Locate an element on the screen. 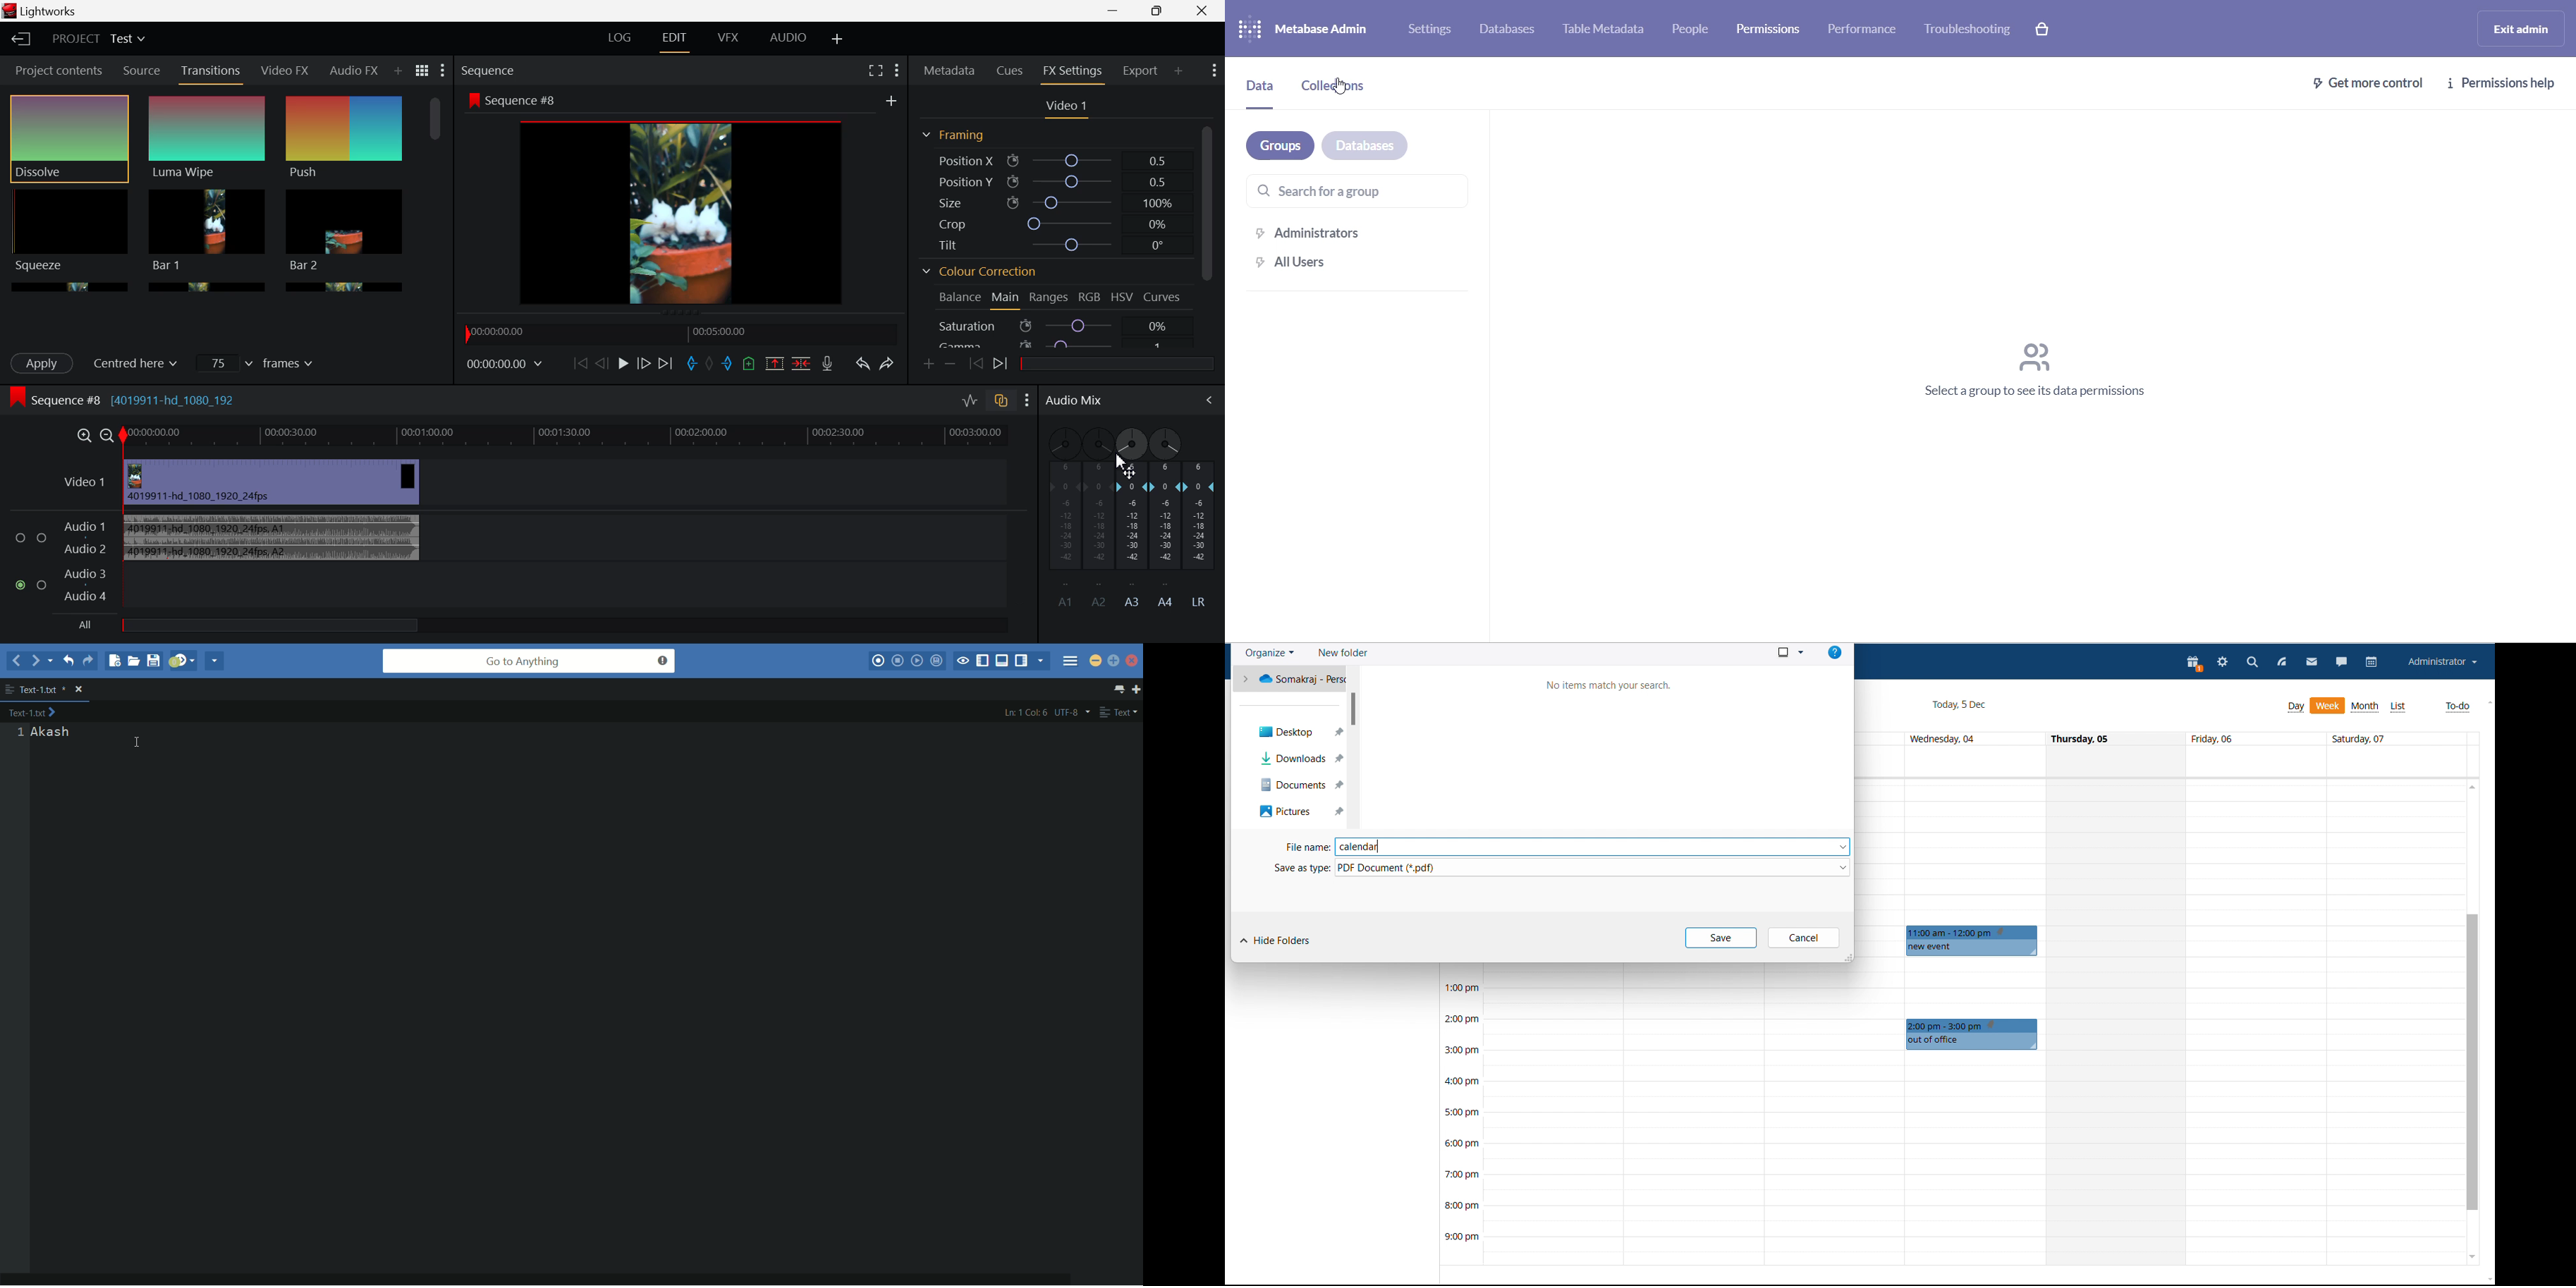 This screenshot has height=1288, width=2576. organize is located at coordinates (1270, 654).